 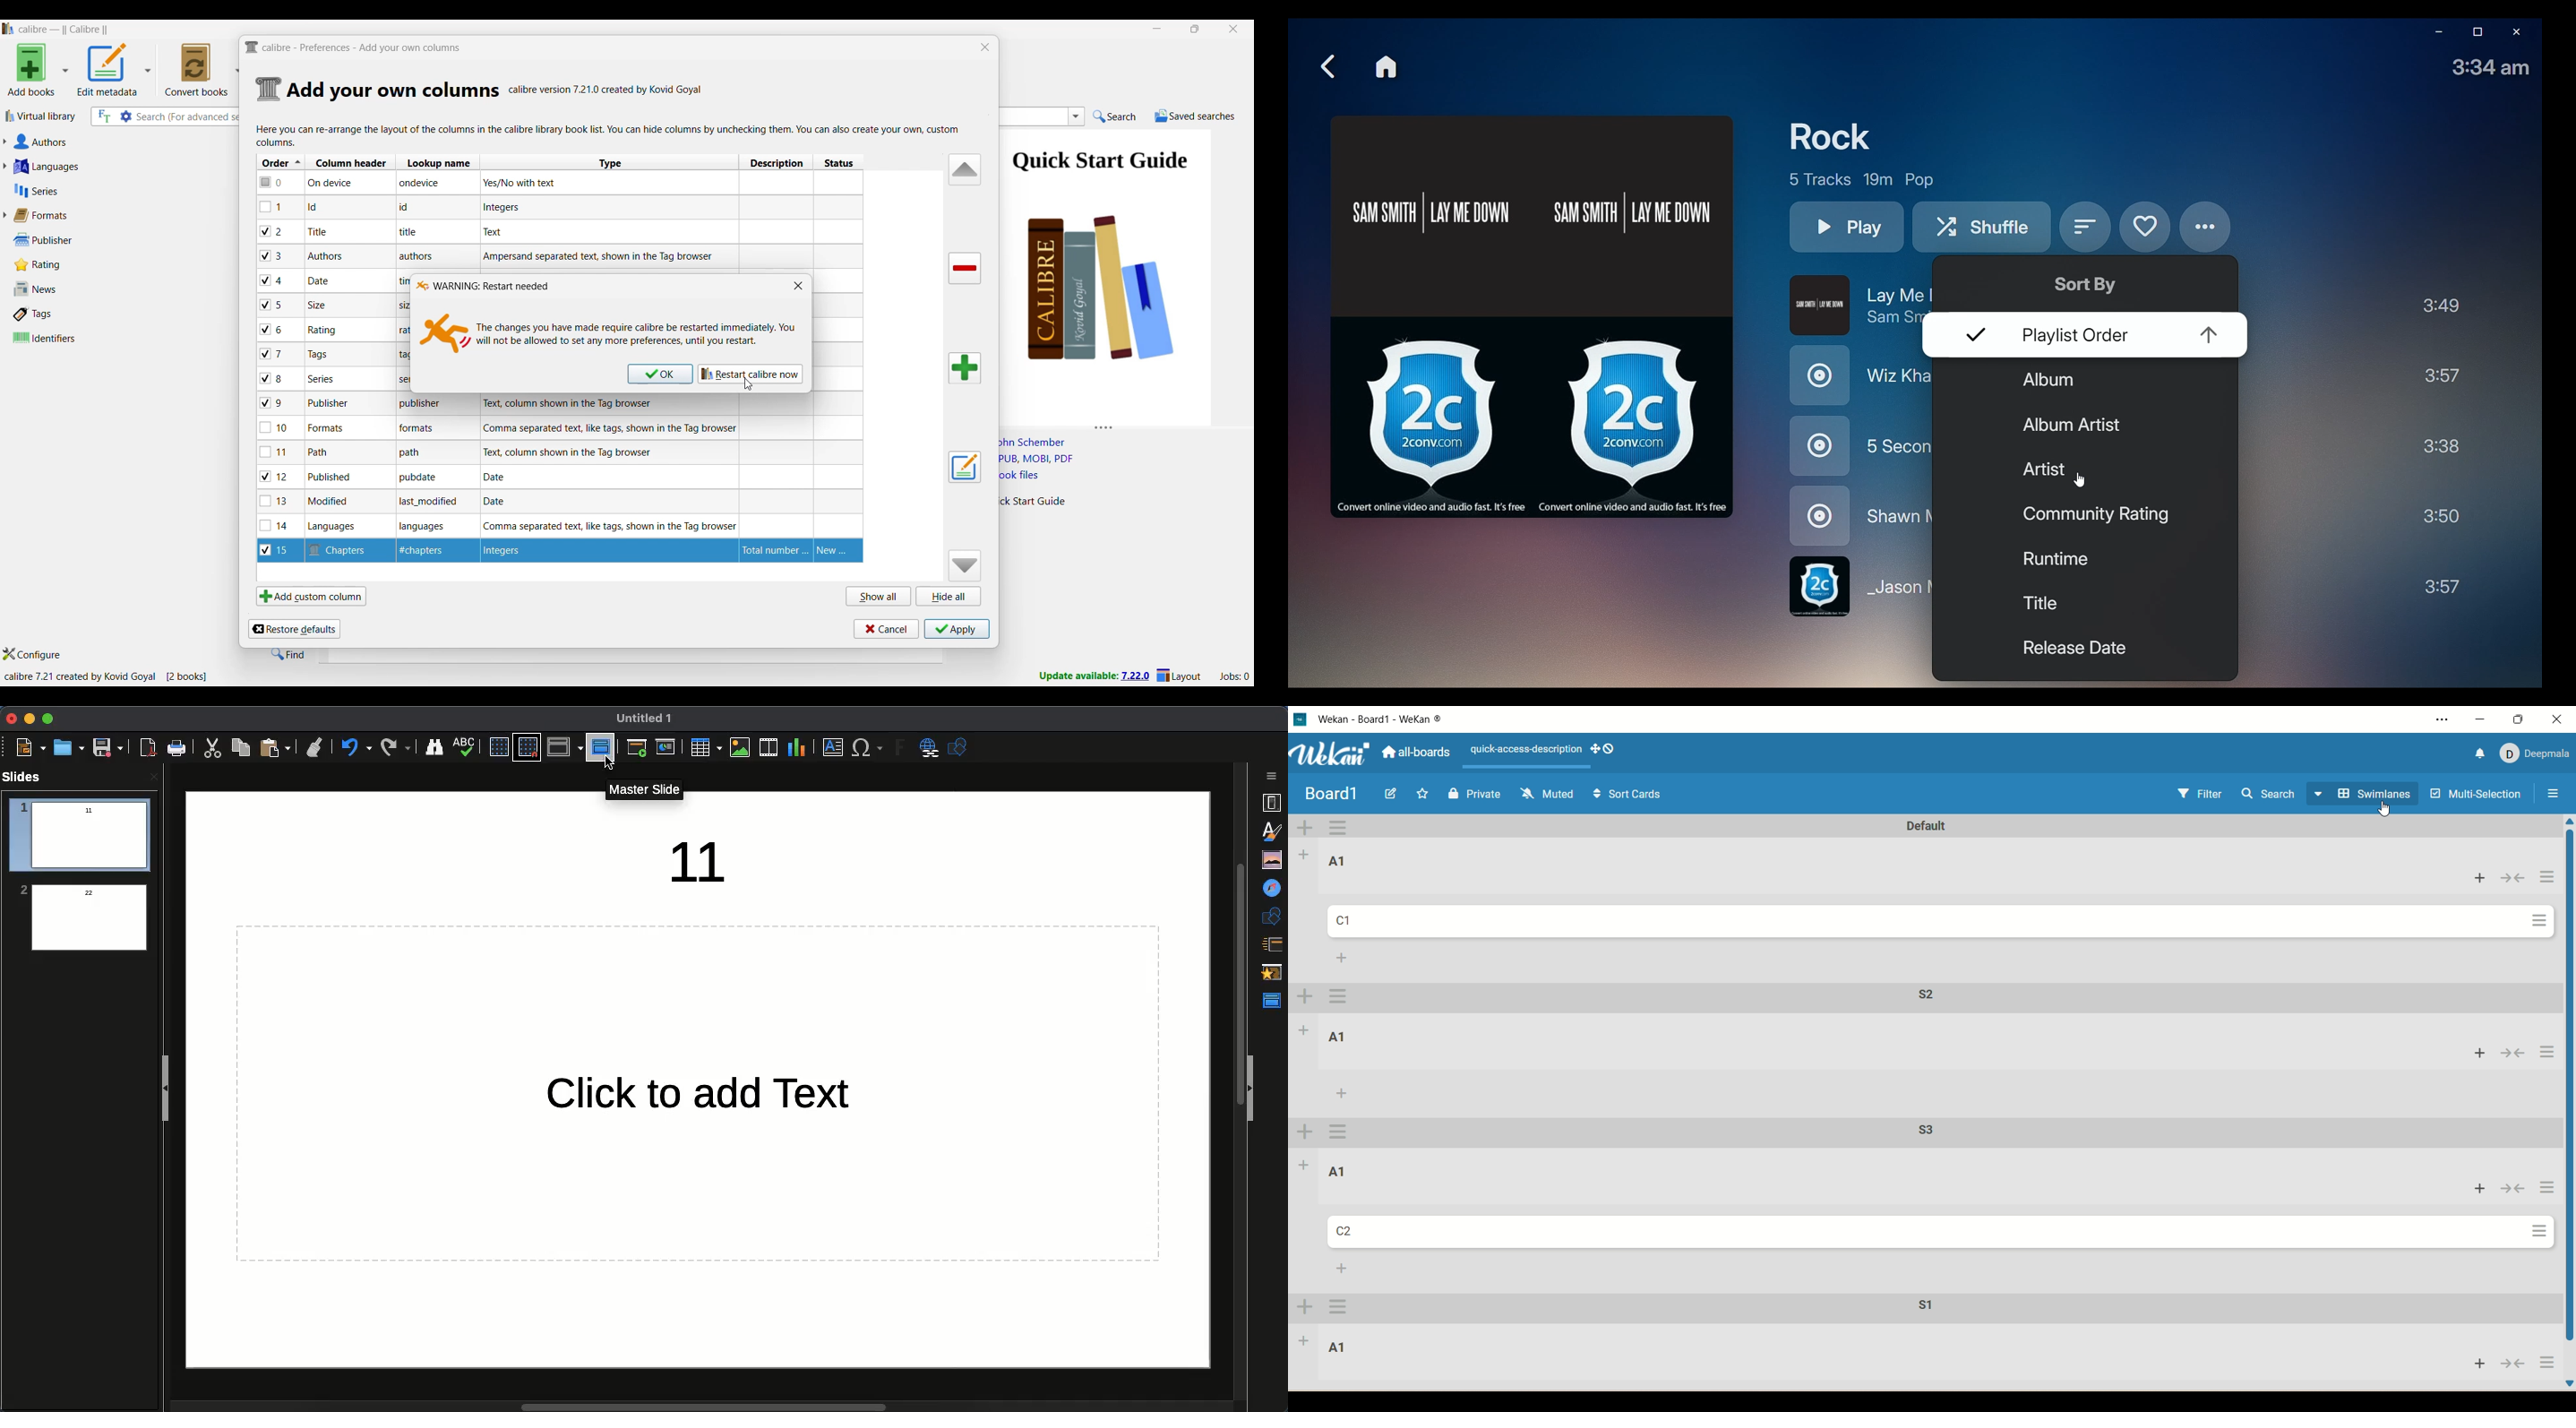 What do you see at coordinates (1235, 677) in the screenshot?
I see `Current jobs` at bounding box center [1235, 677].